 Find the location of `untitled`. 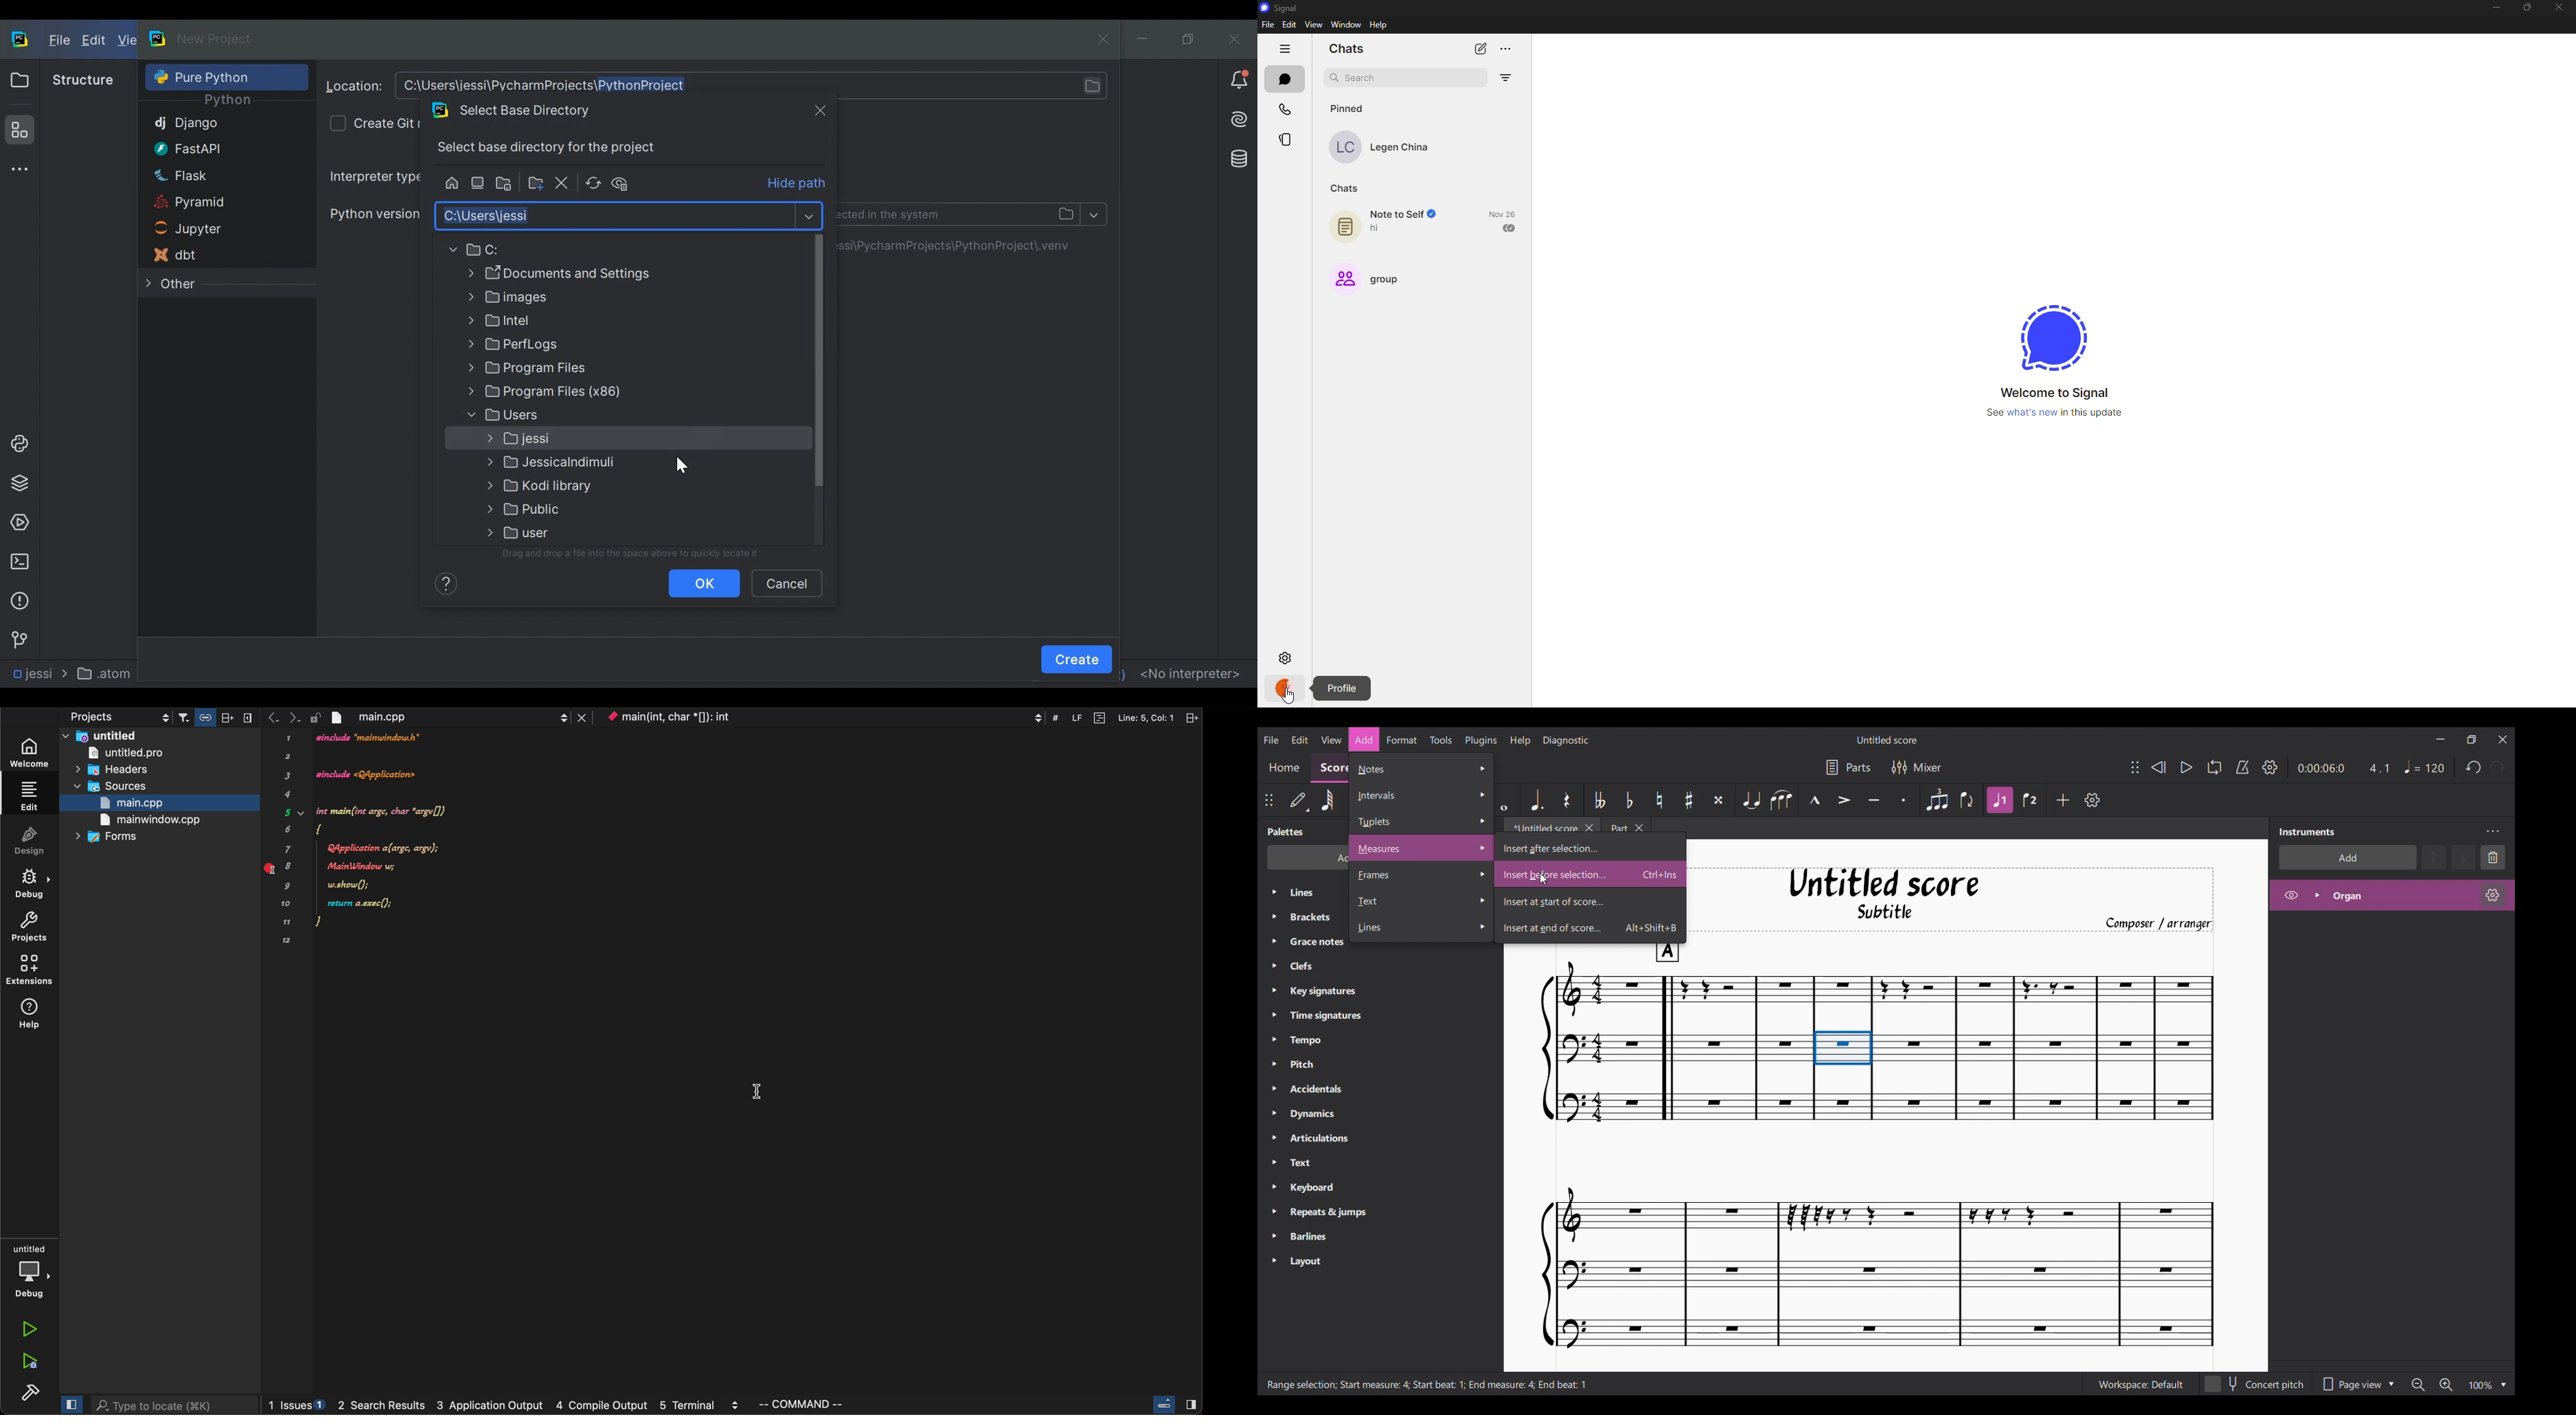

untitled is located at coordinates (160, 736).